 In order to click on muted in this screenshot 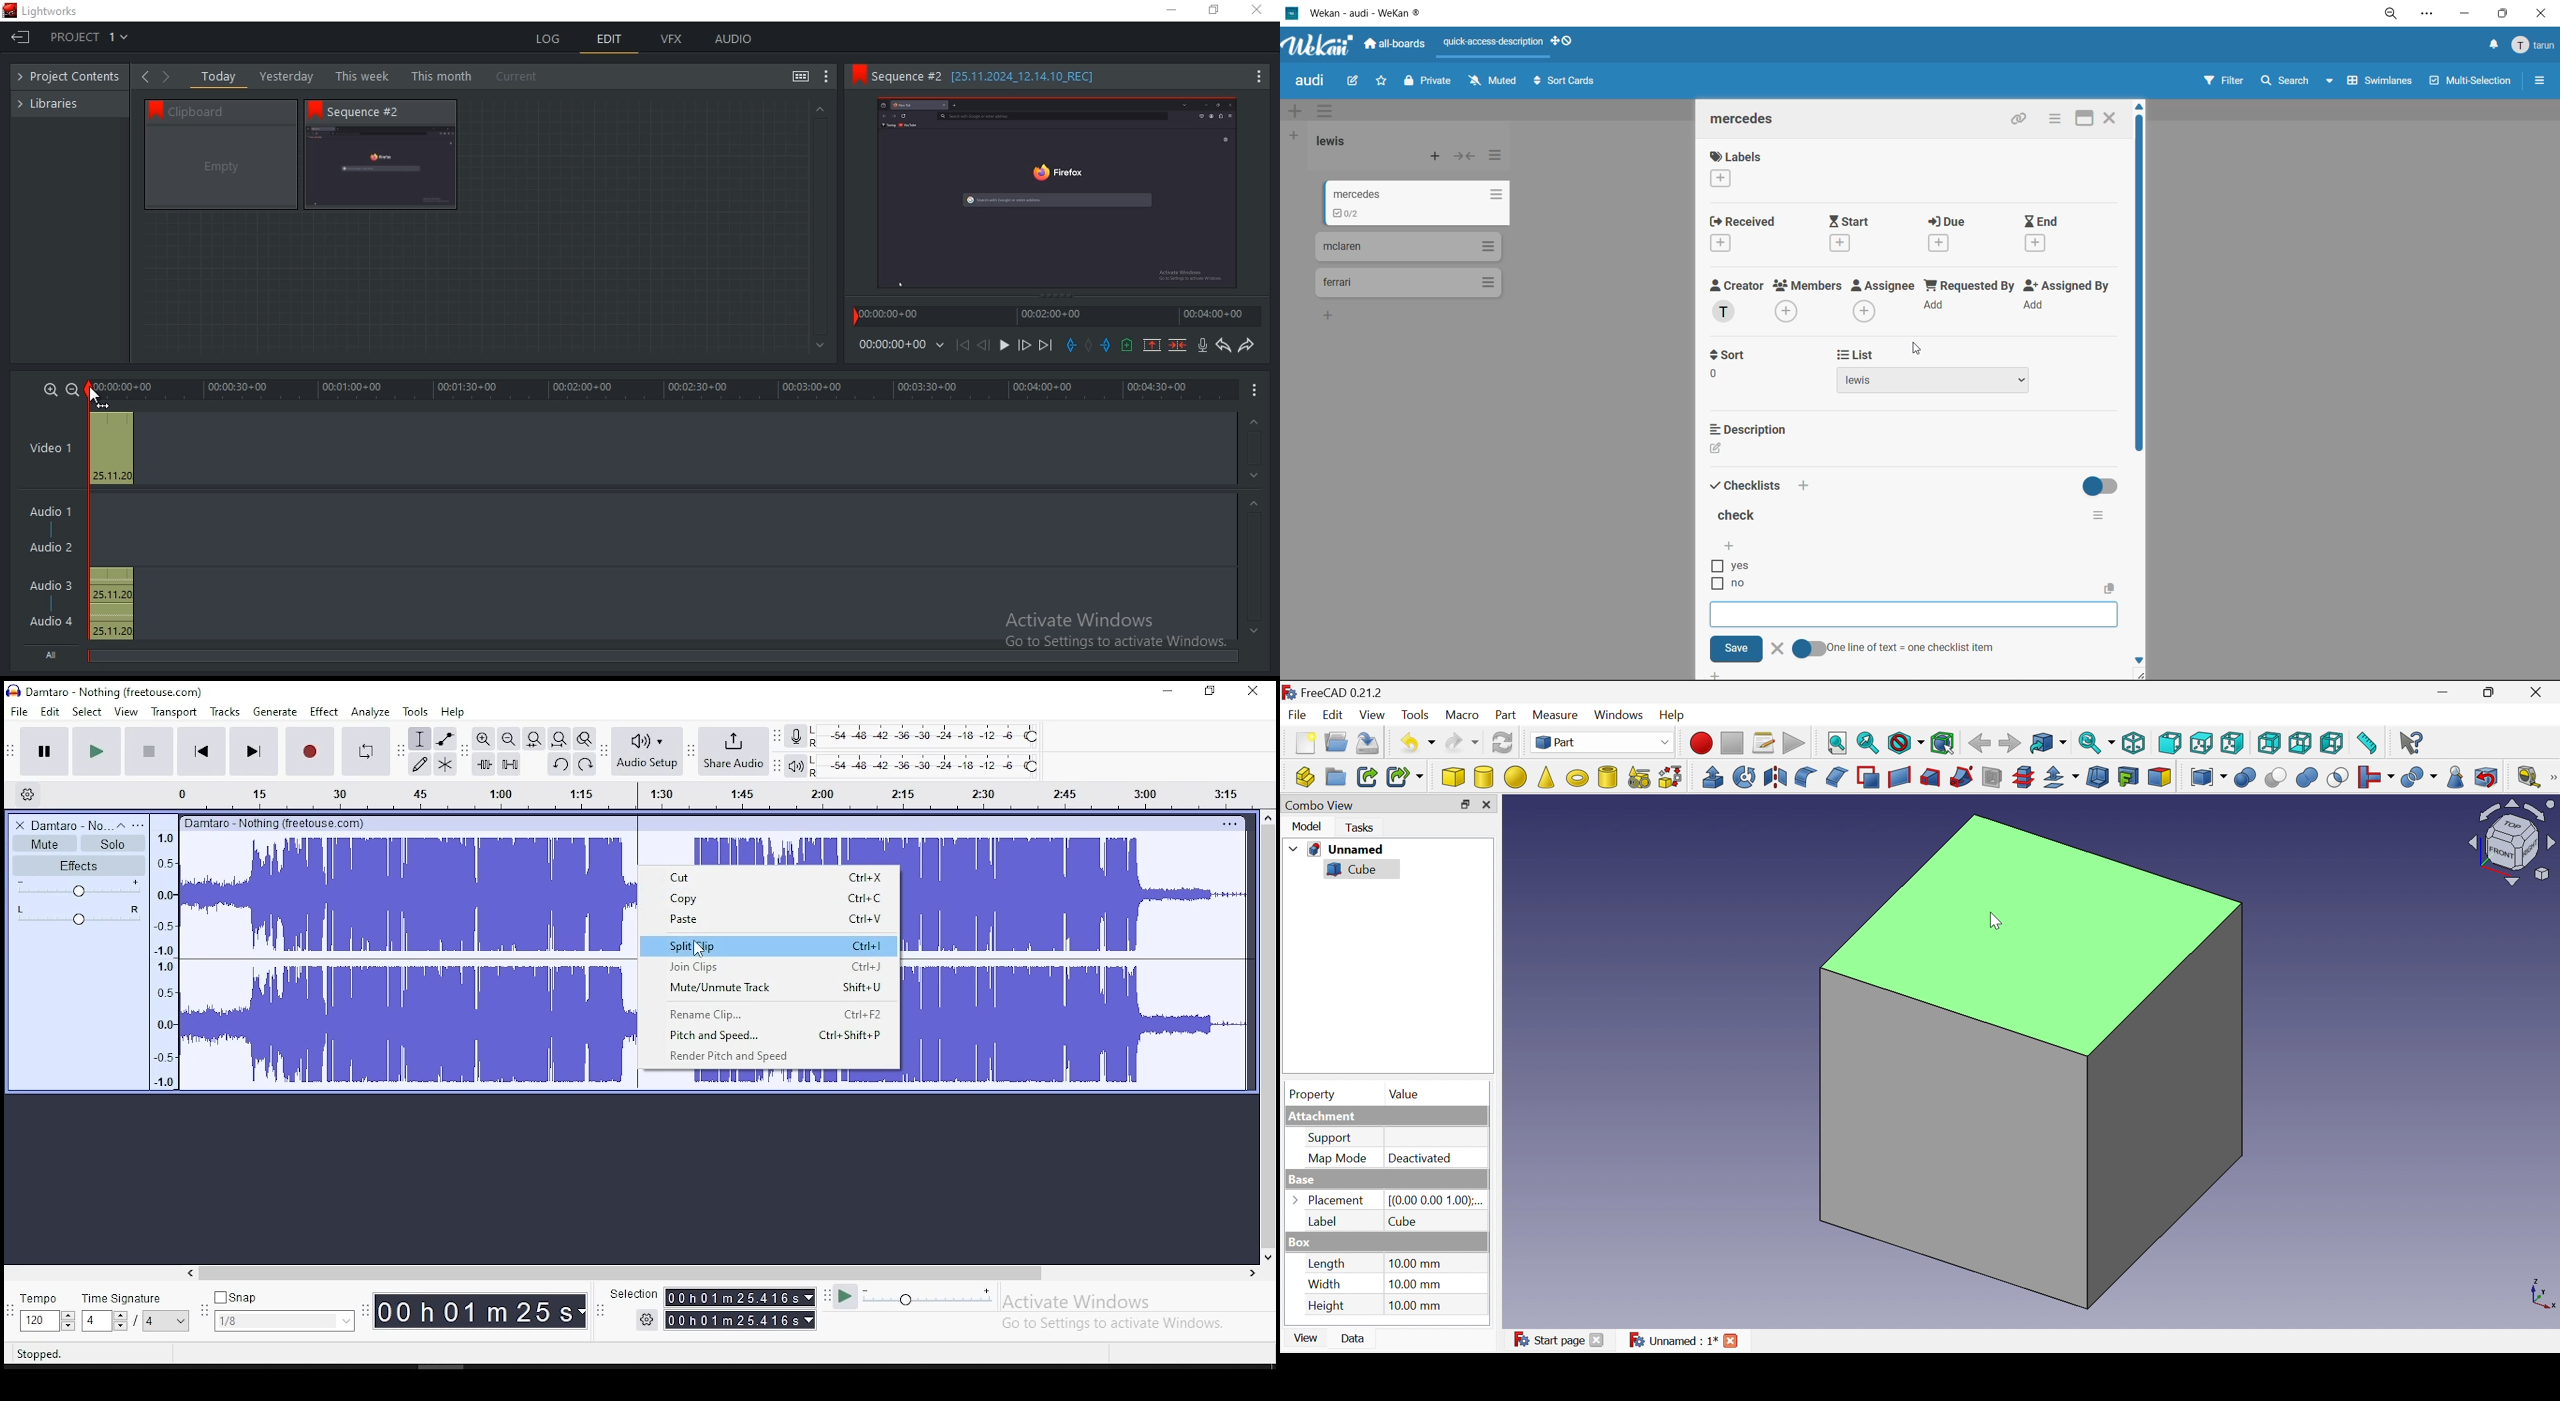, I will do `click(1492, 81)`.